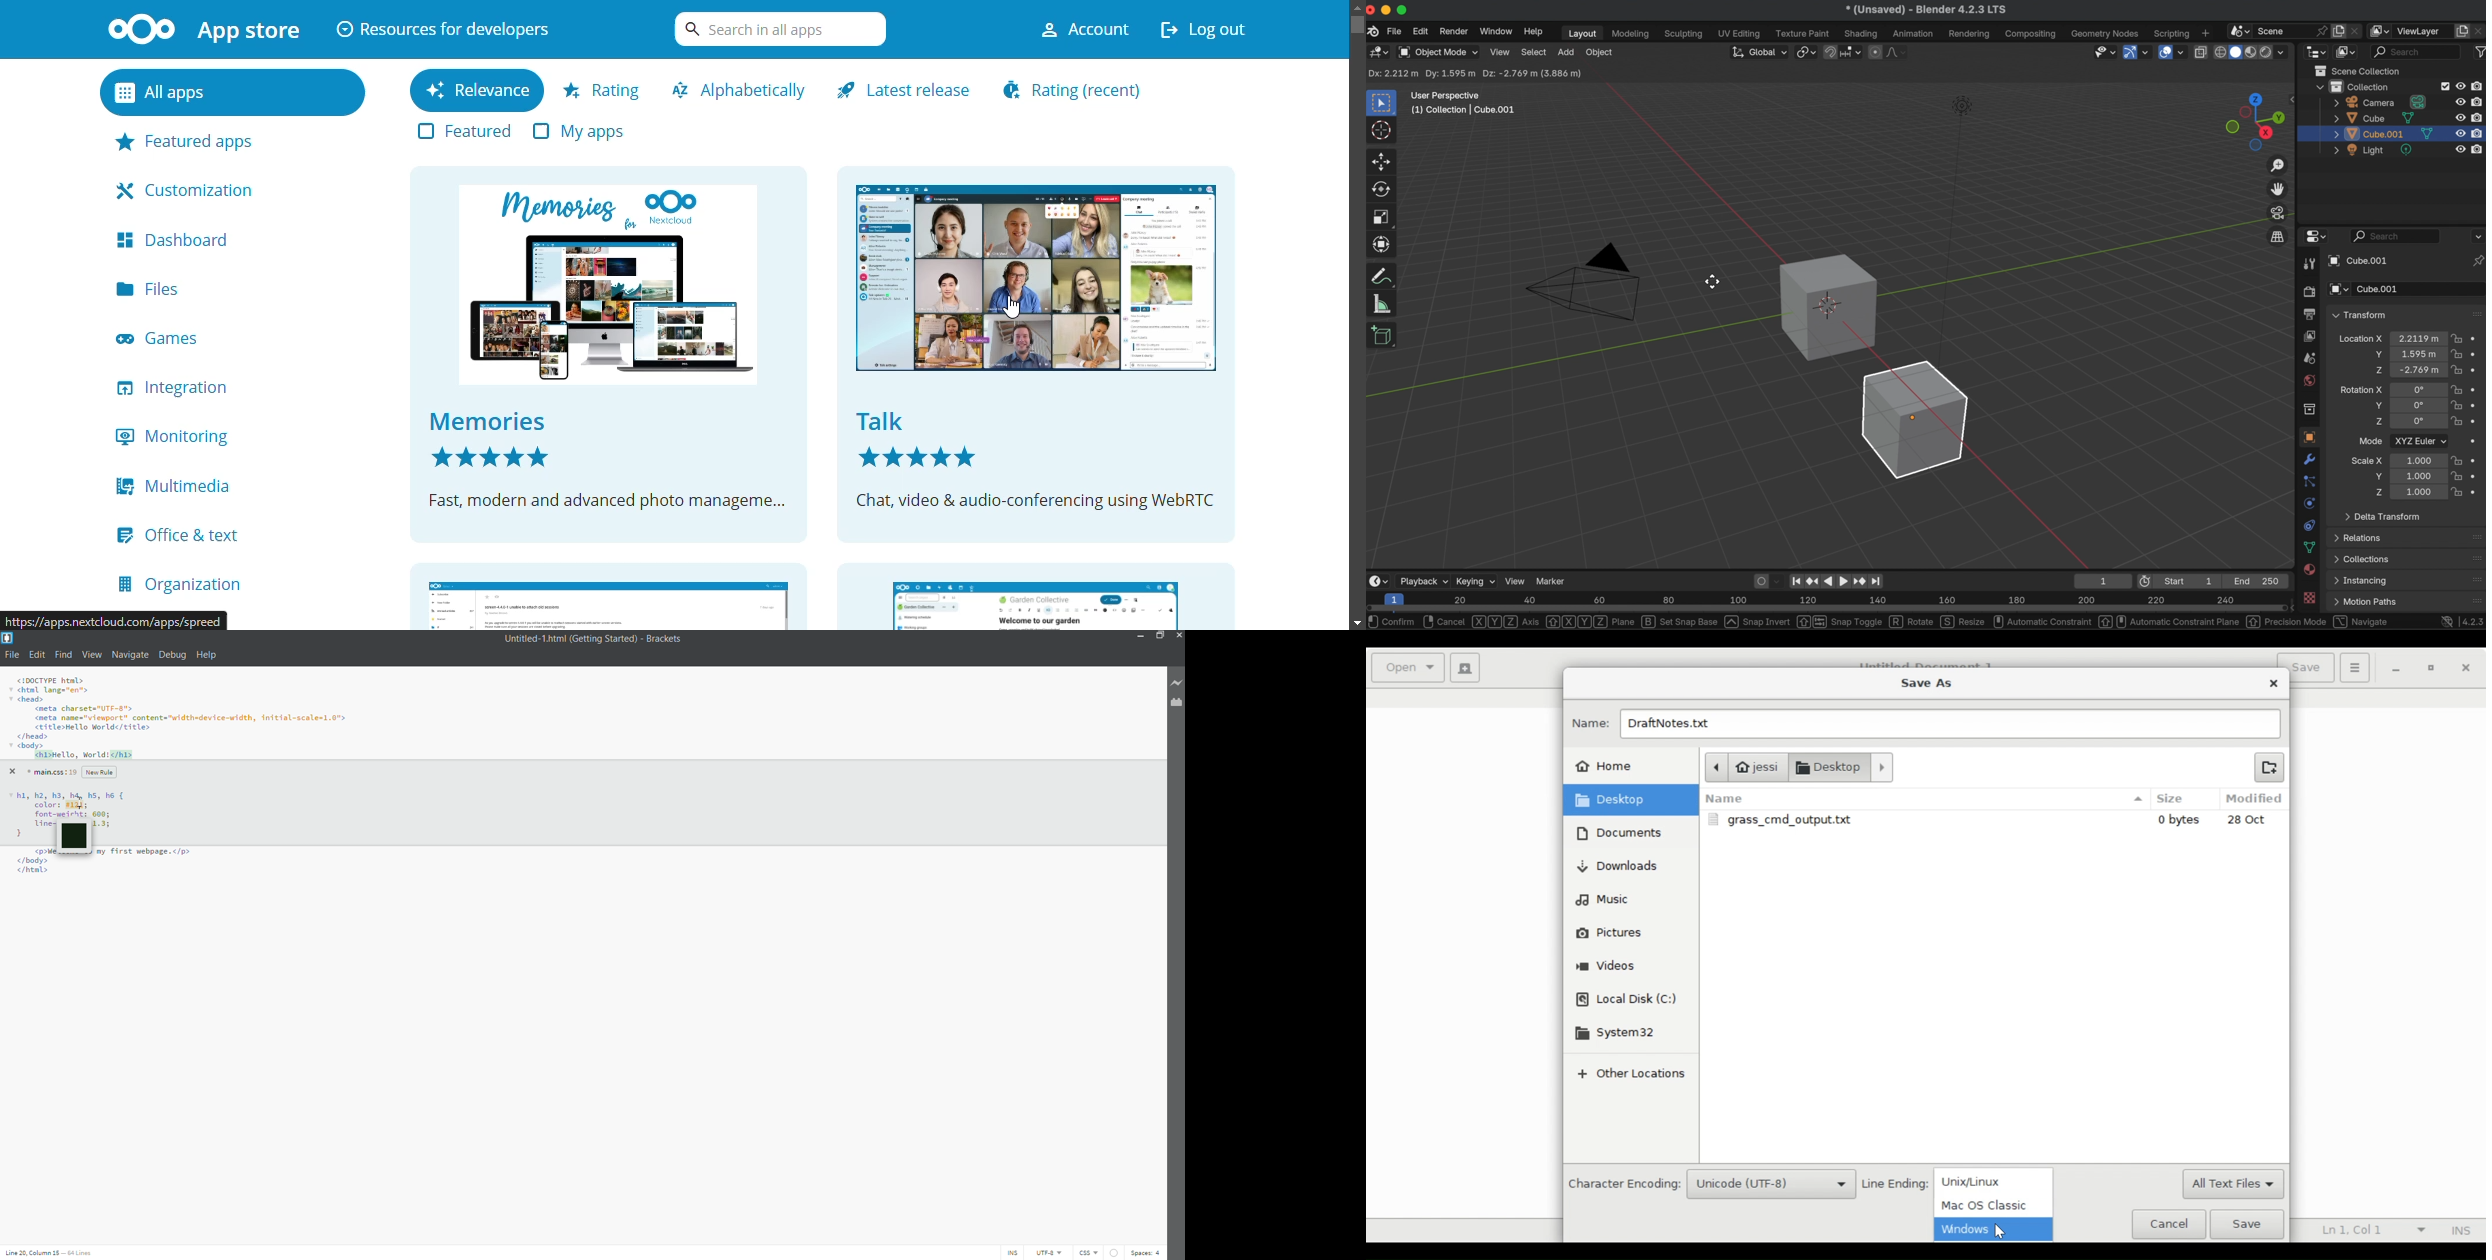 The height and width of the screenshot is (1260, 2492). I want to click on display mode, so click(2347, 51).